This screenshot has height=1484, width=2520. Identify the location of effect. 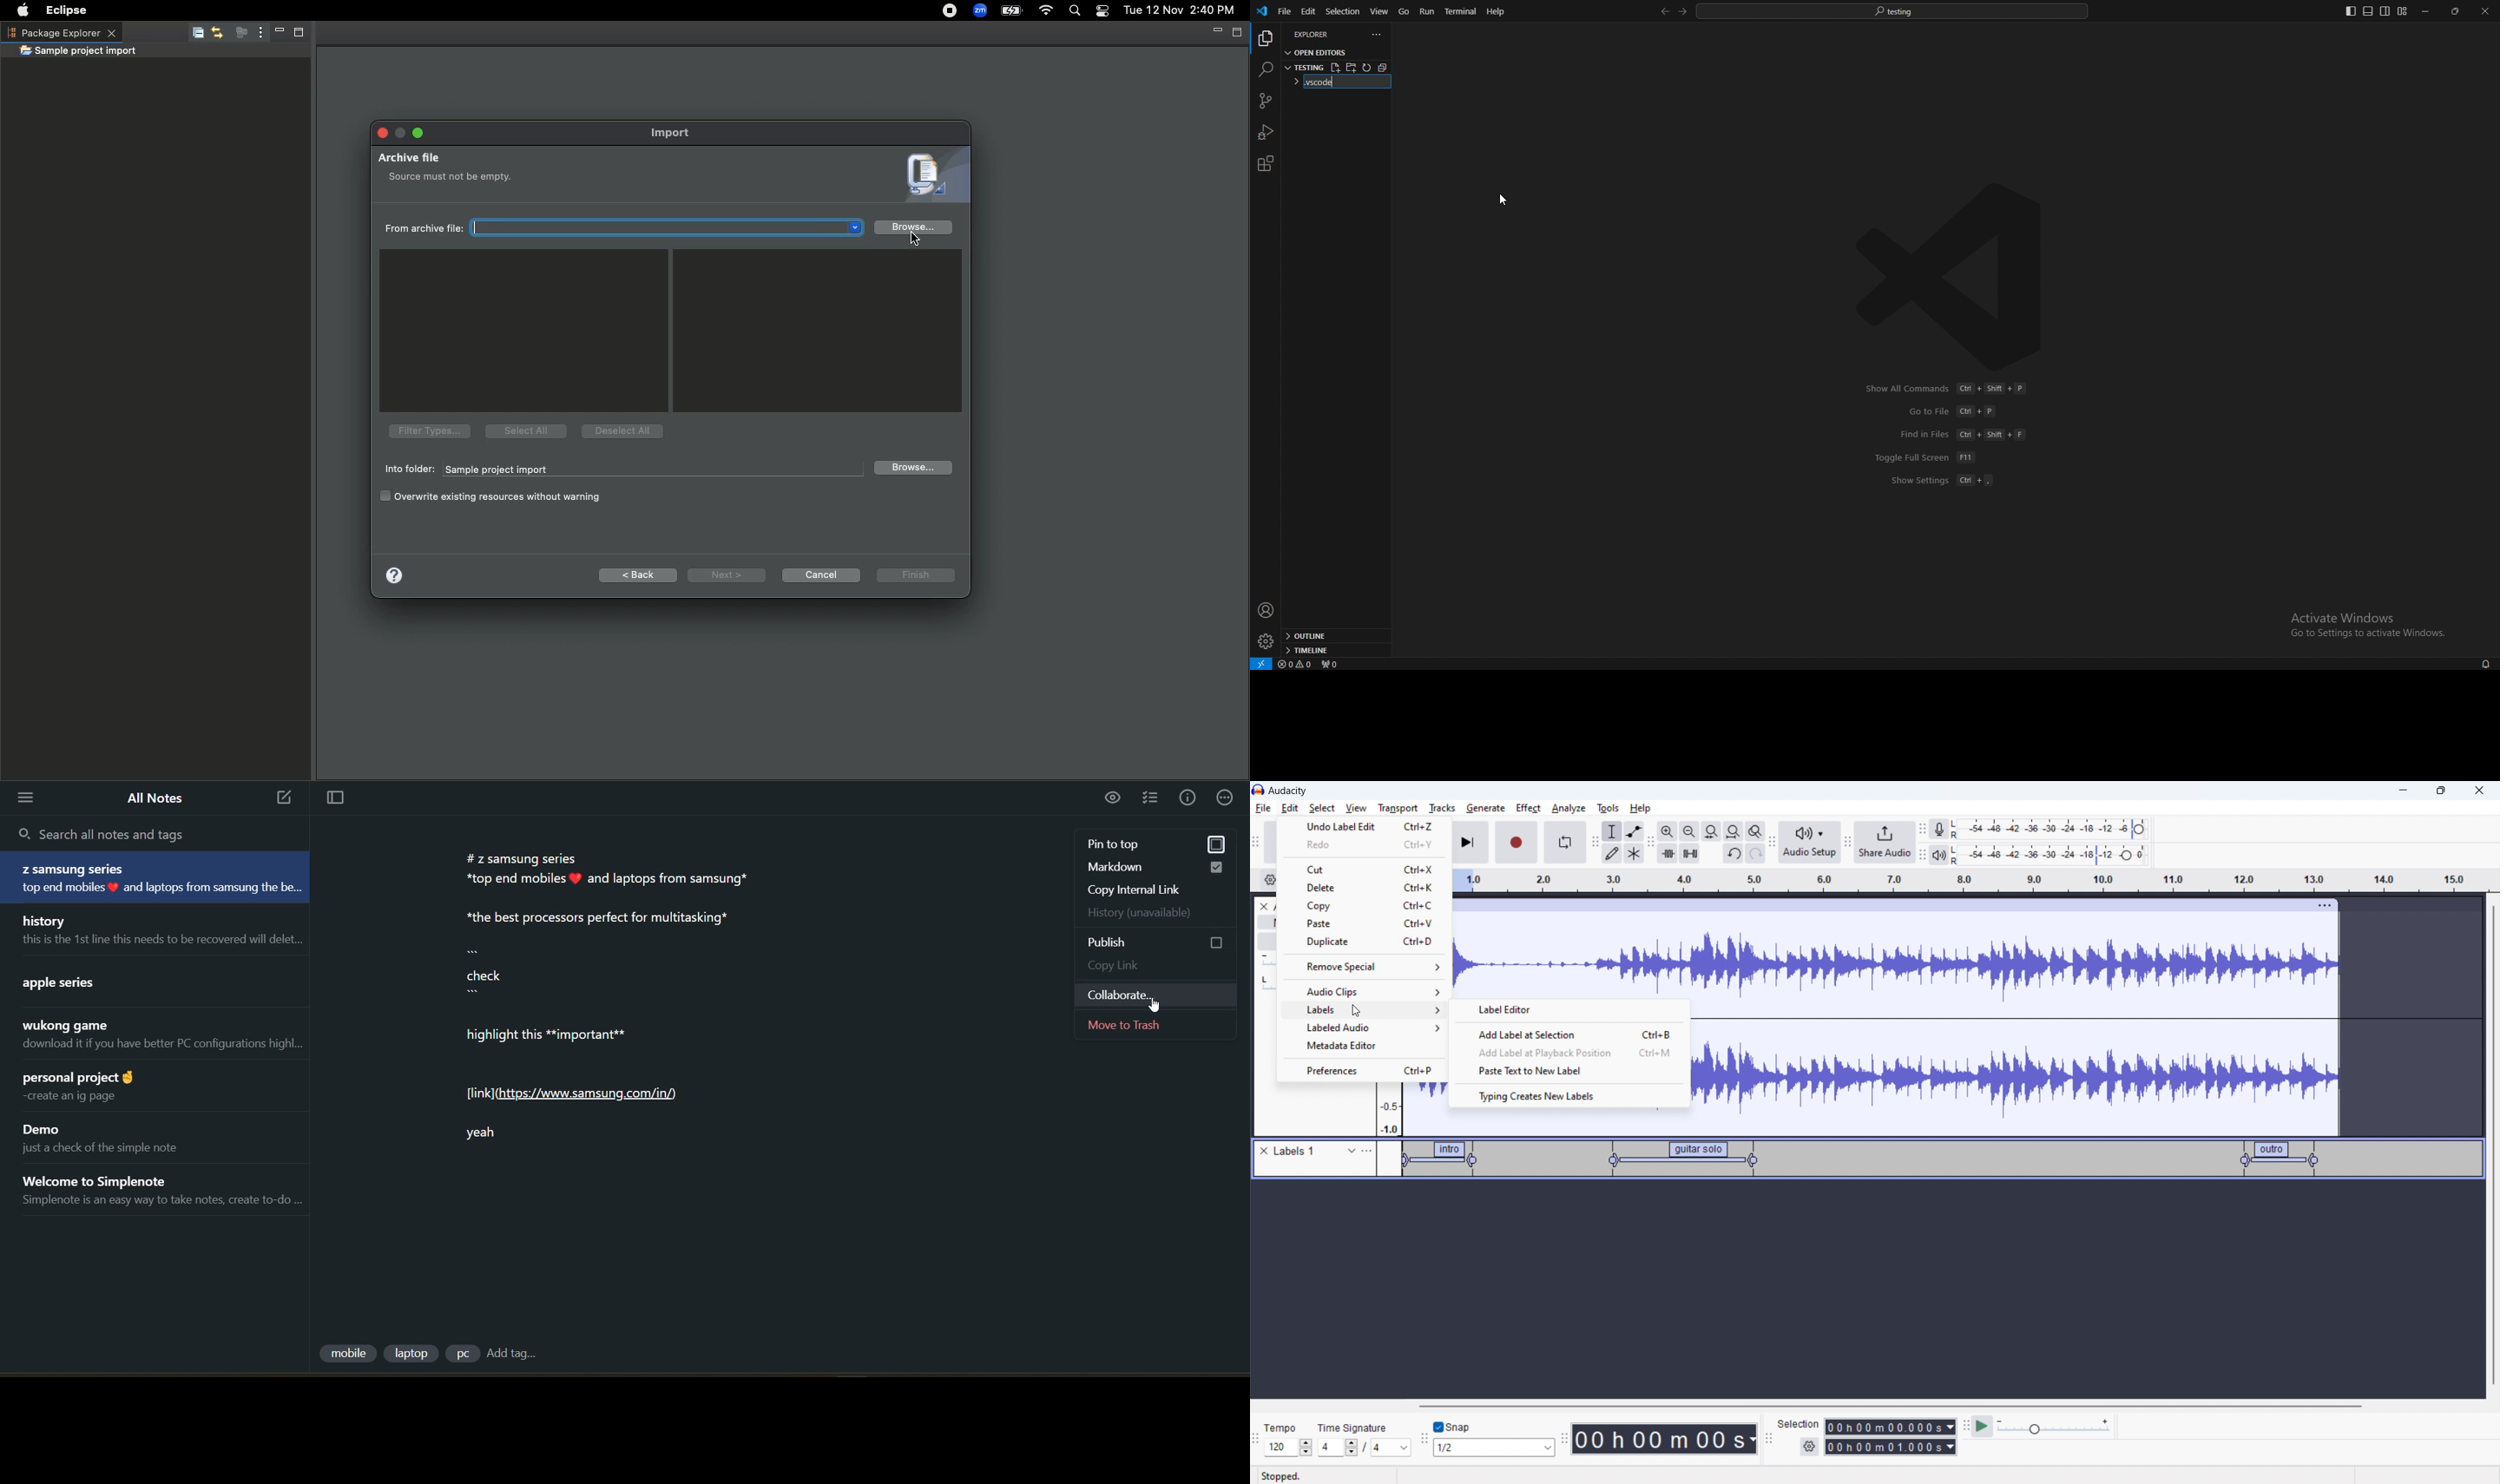
(1529, 808).